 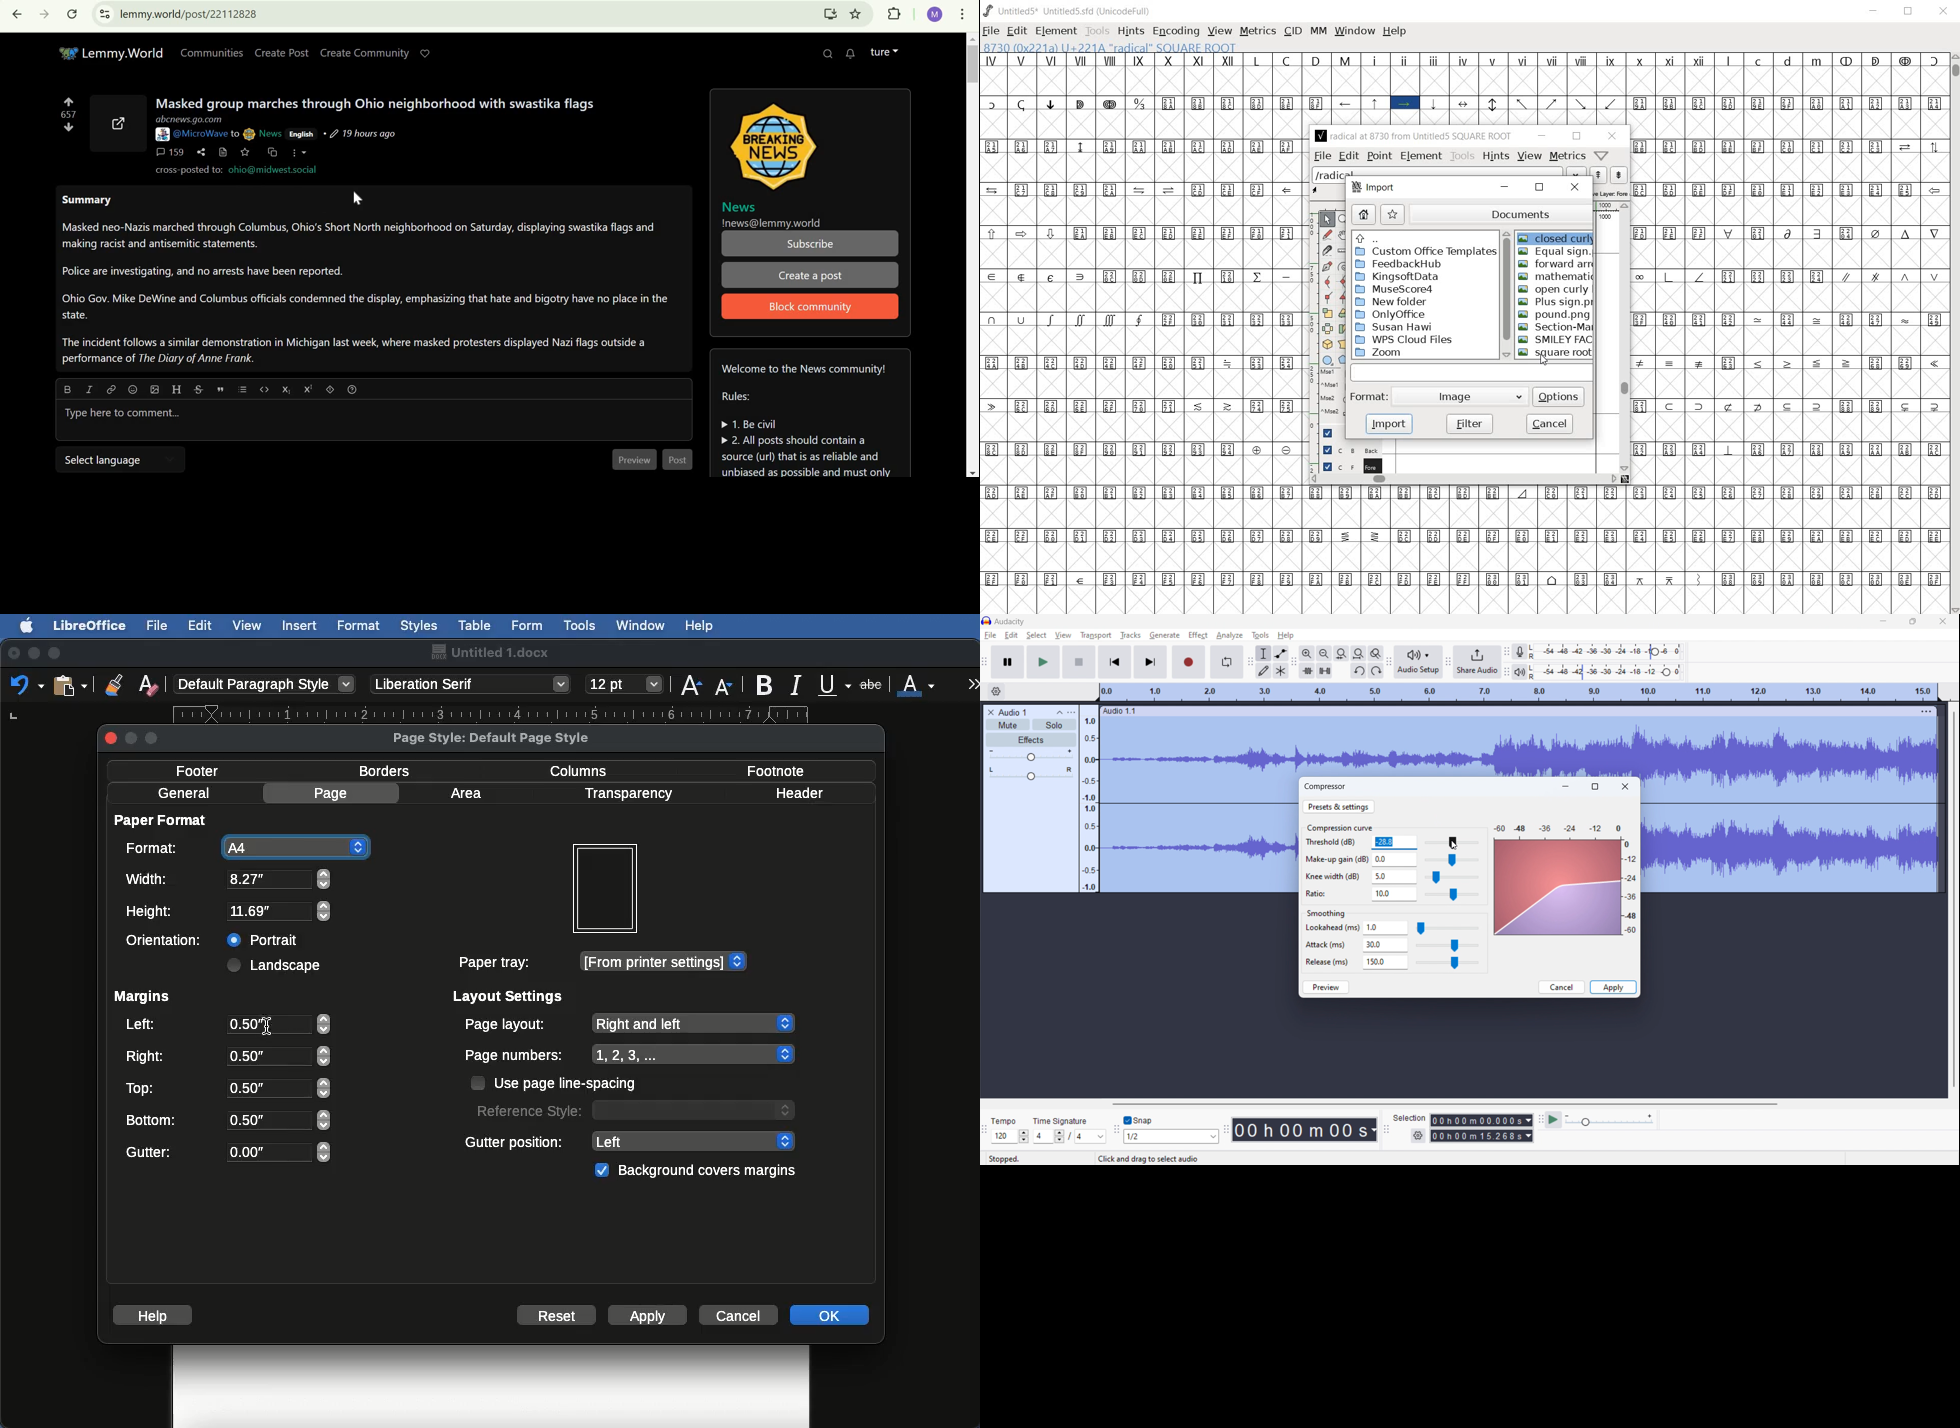 I want to click on Orientation, so click(x=168, y=940).